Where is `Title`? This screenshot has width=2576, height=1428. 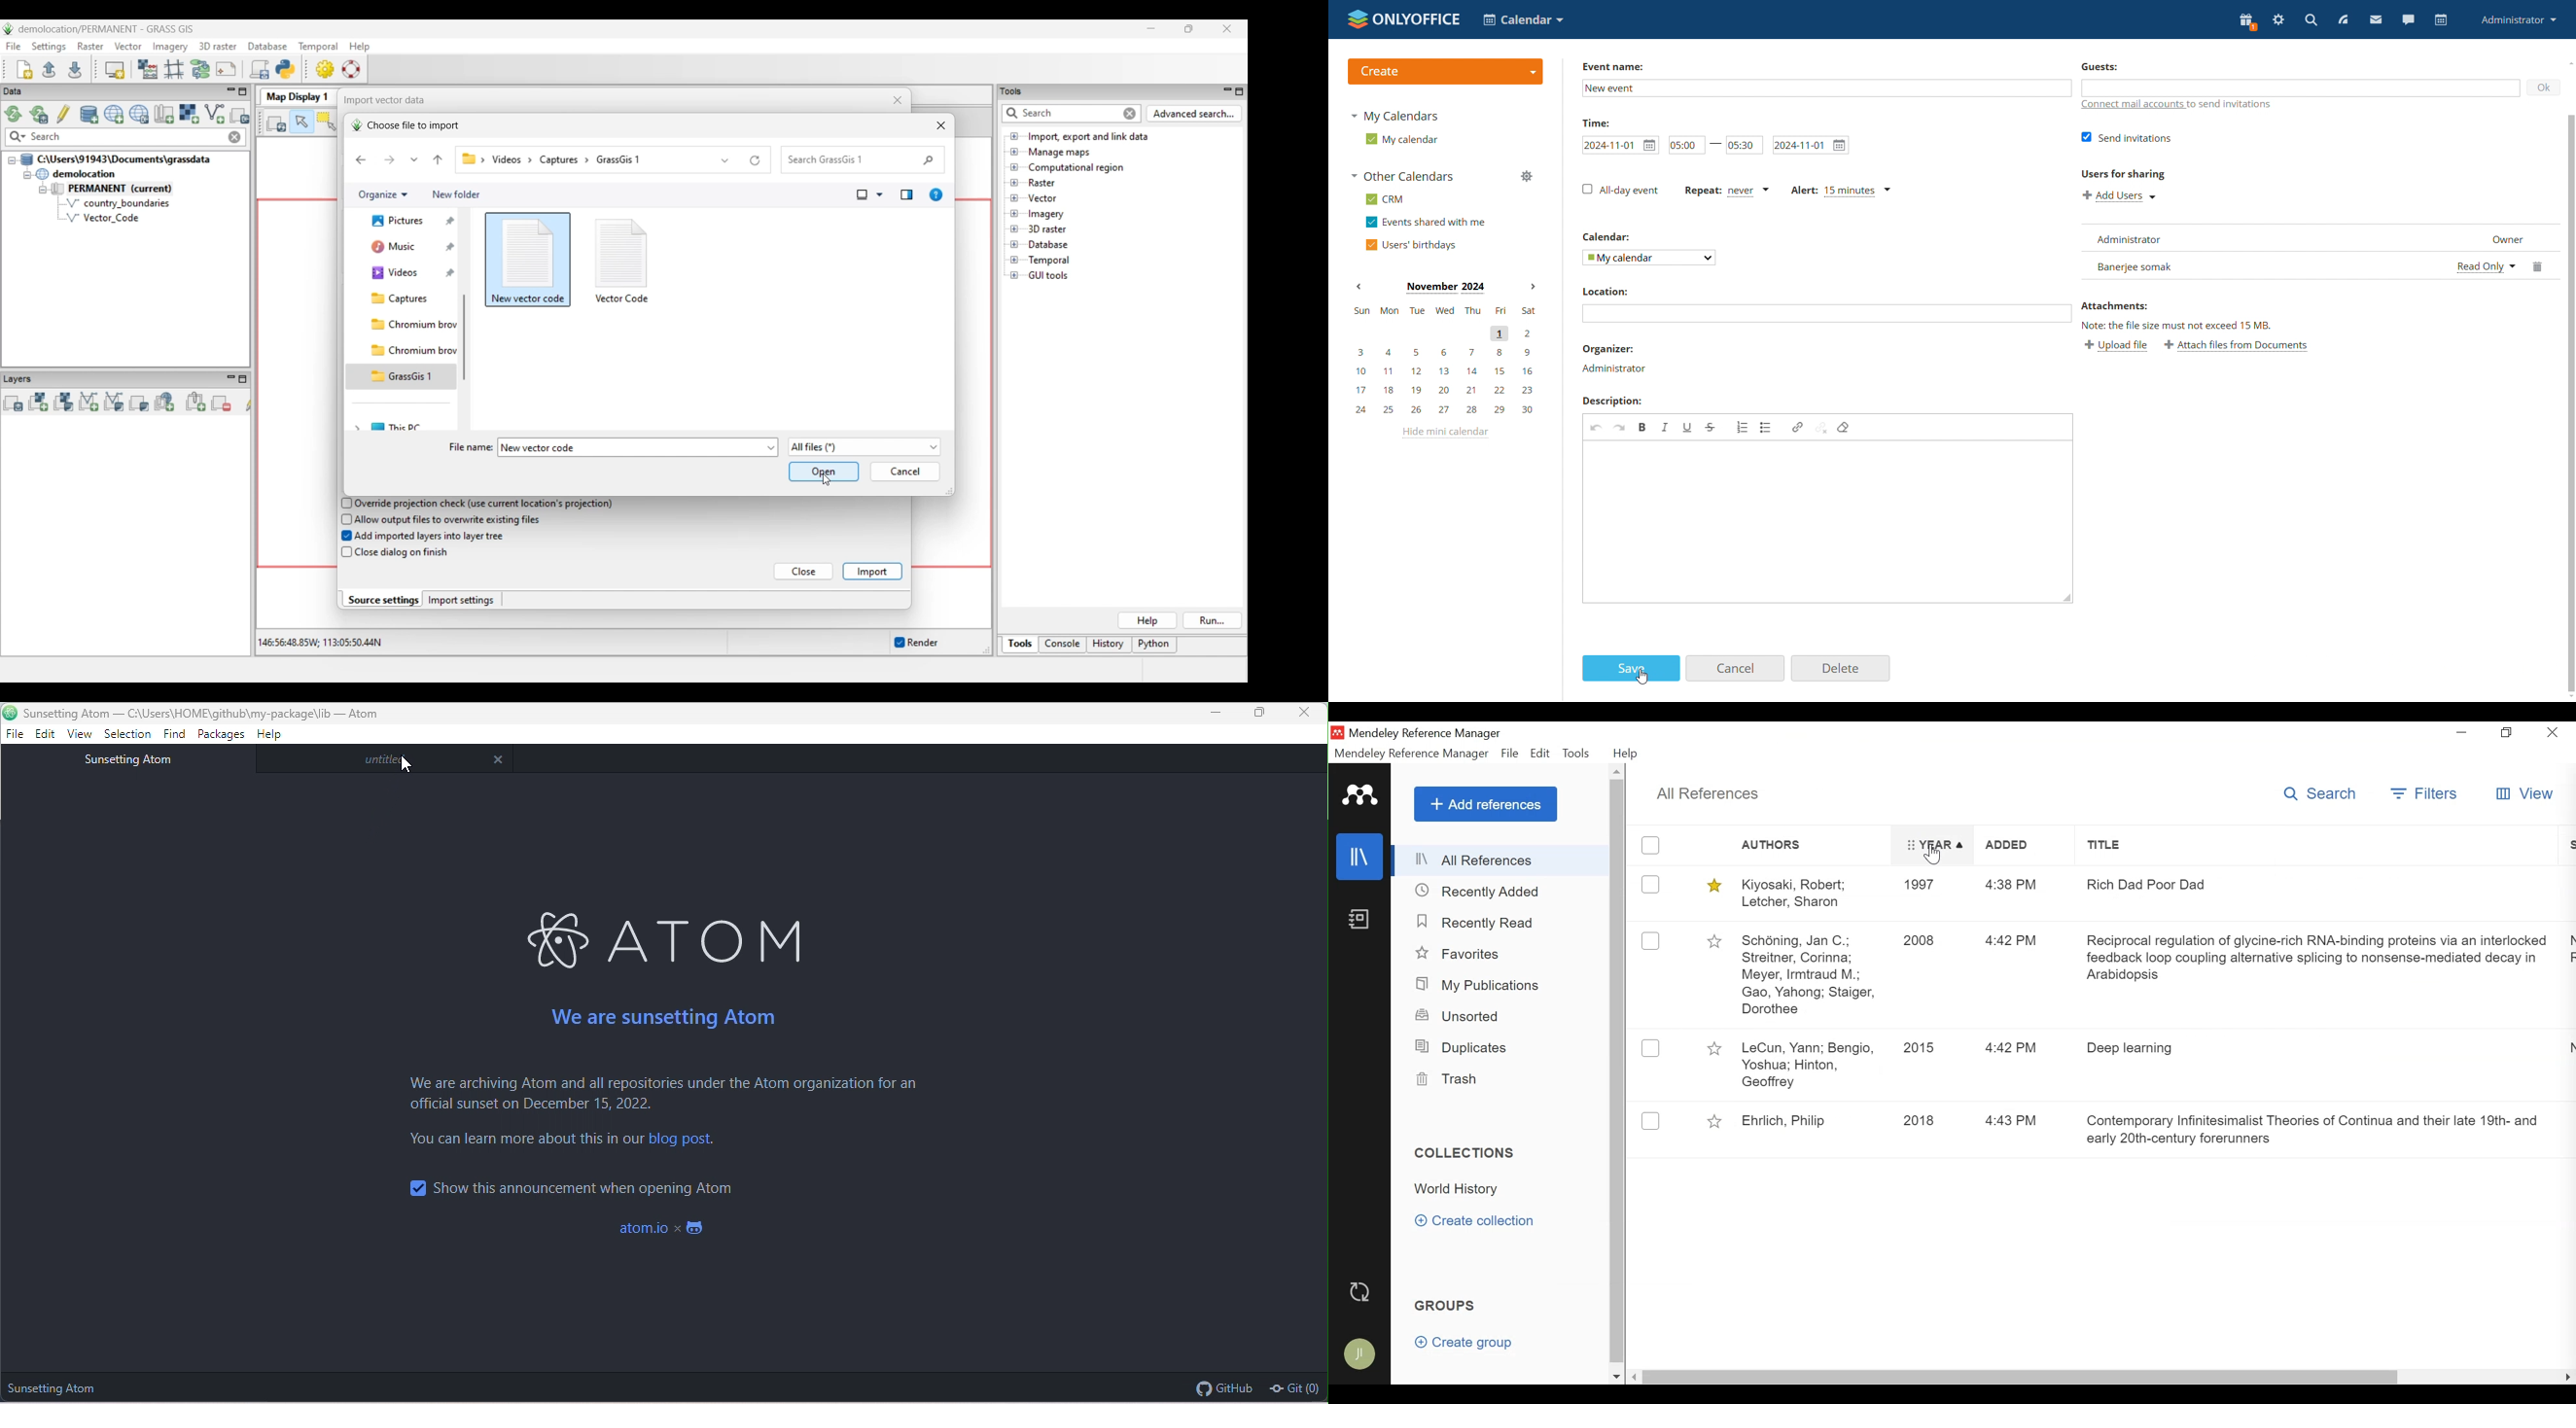 Title is located at coordinates (2324, 845).